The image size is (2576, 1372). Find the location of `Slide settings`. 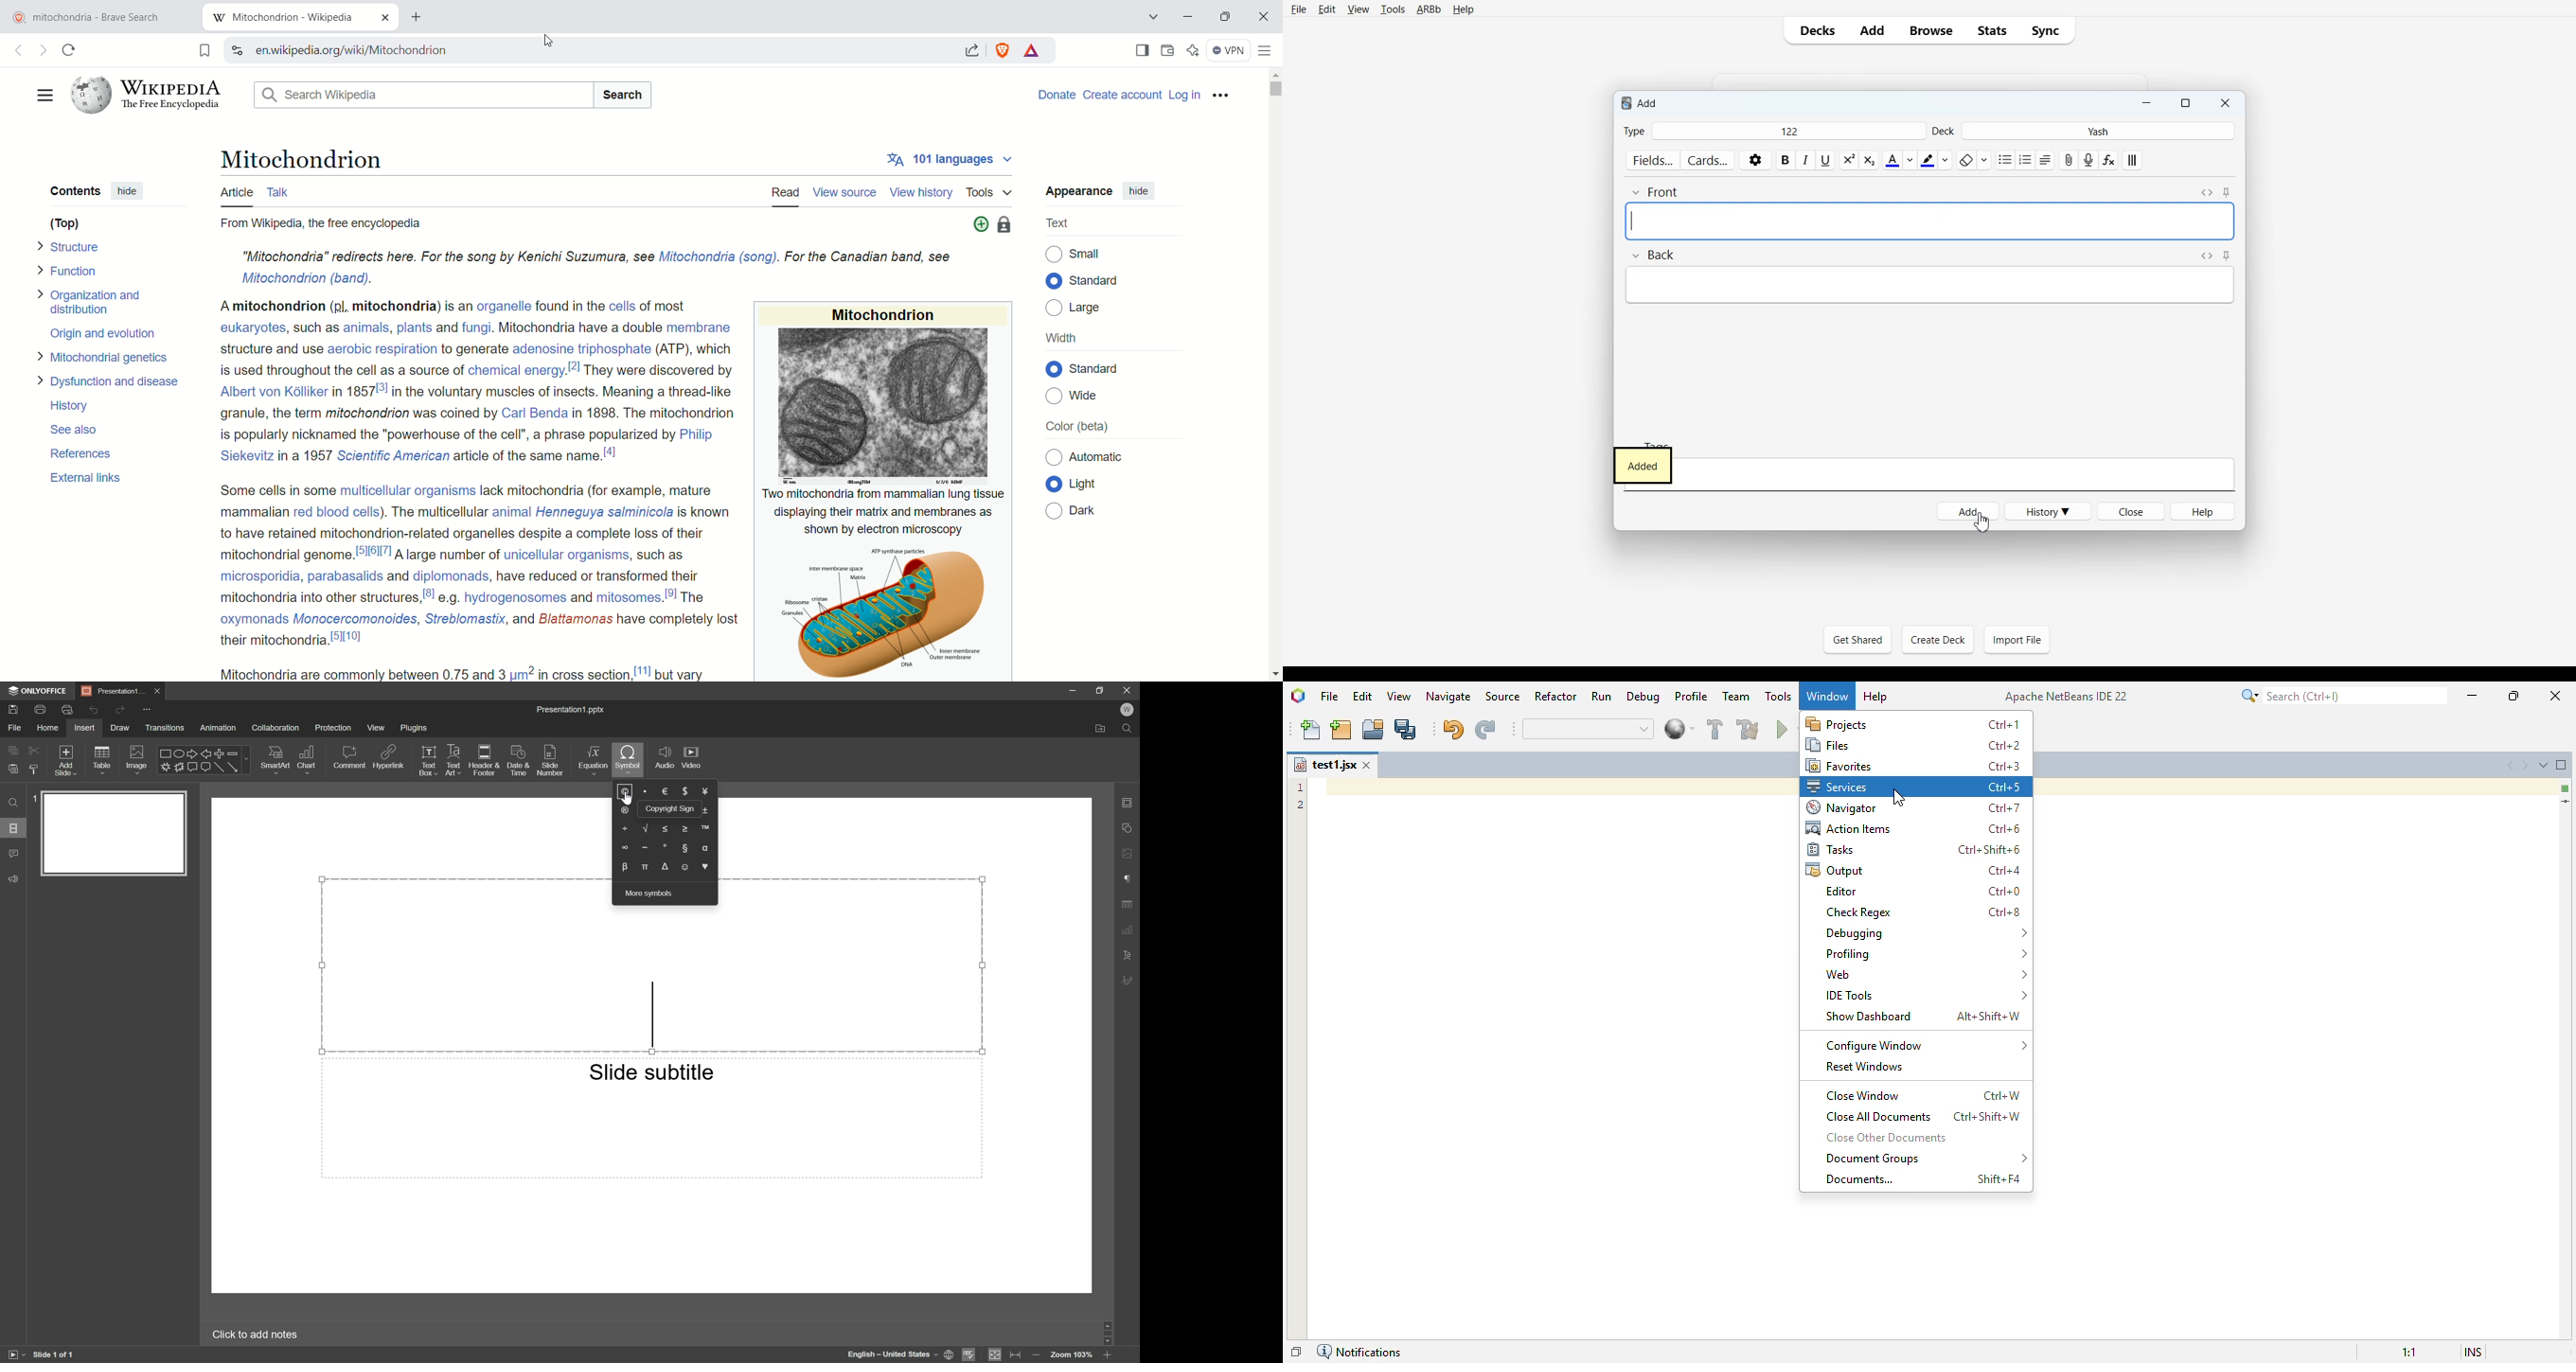

Slide settings is located at coordinates (1128, 802).